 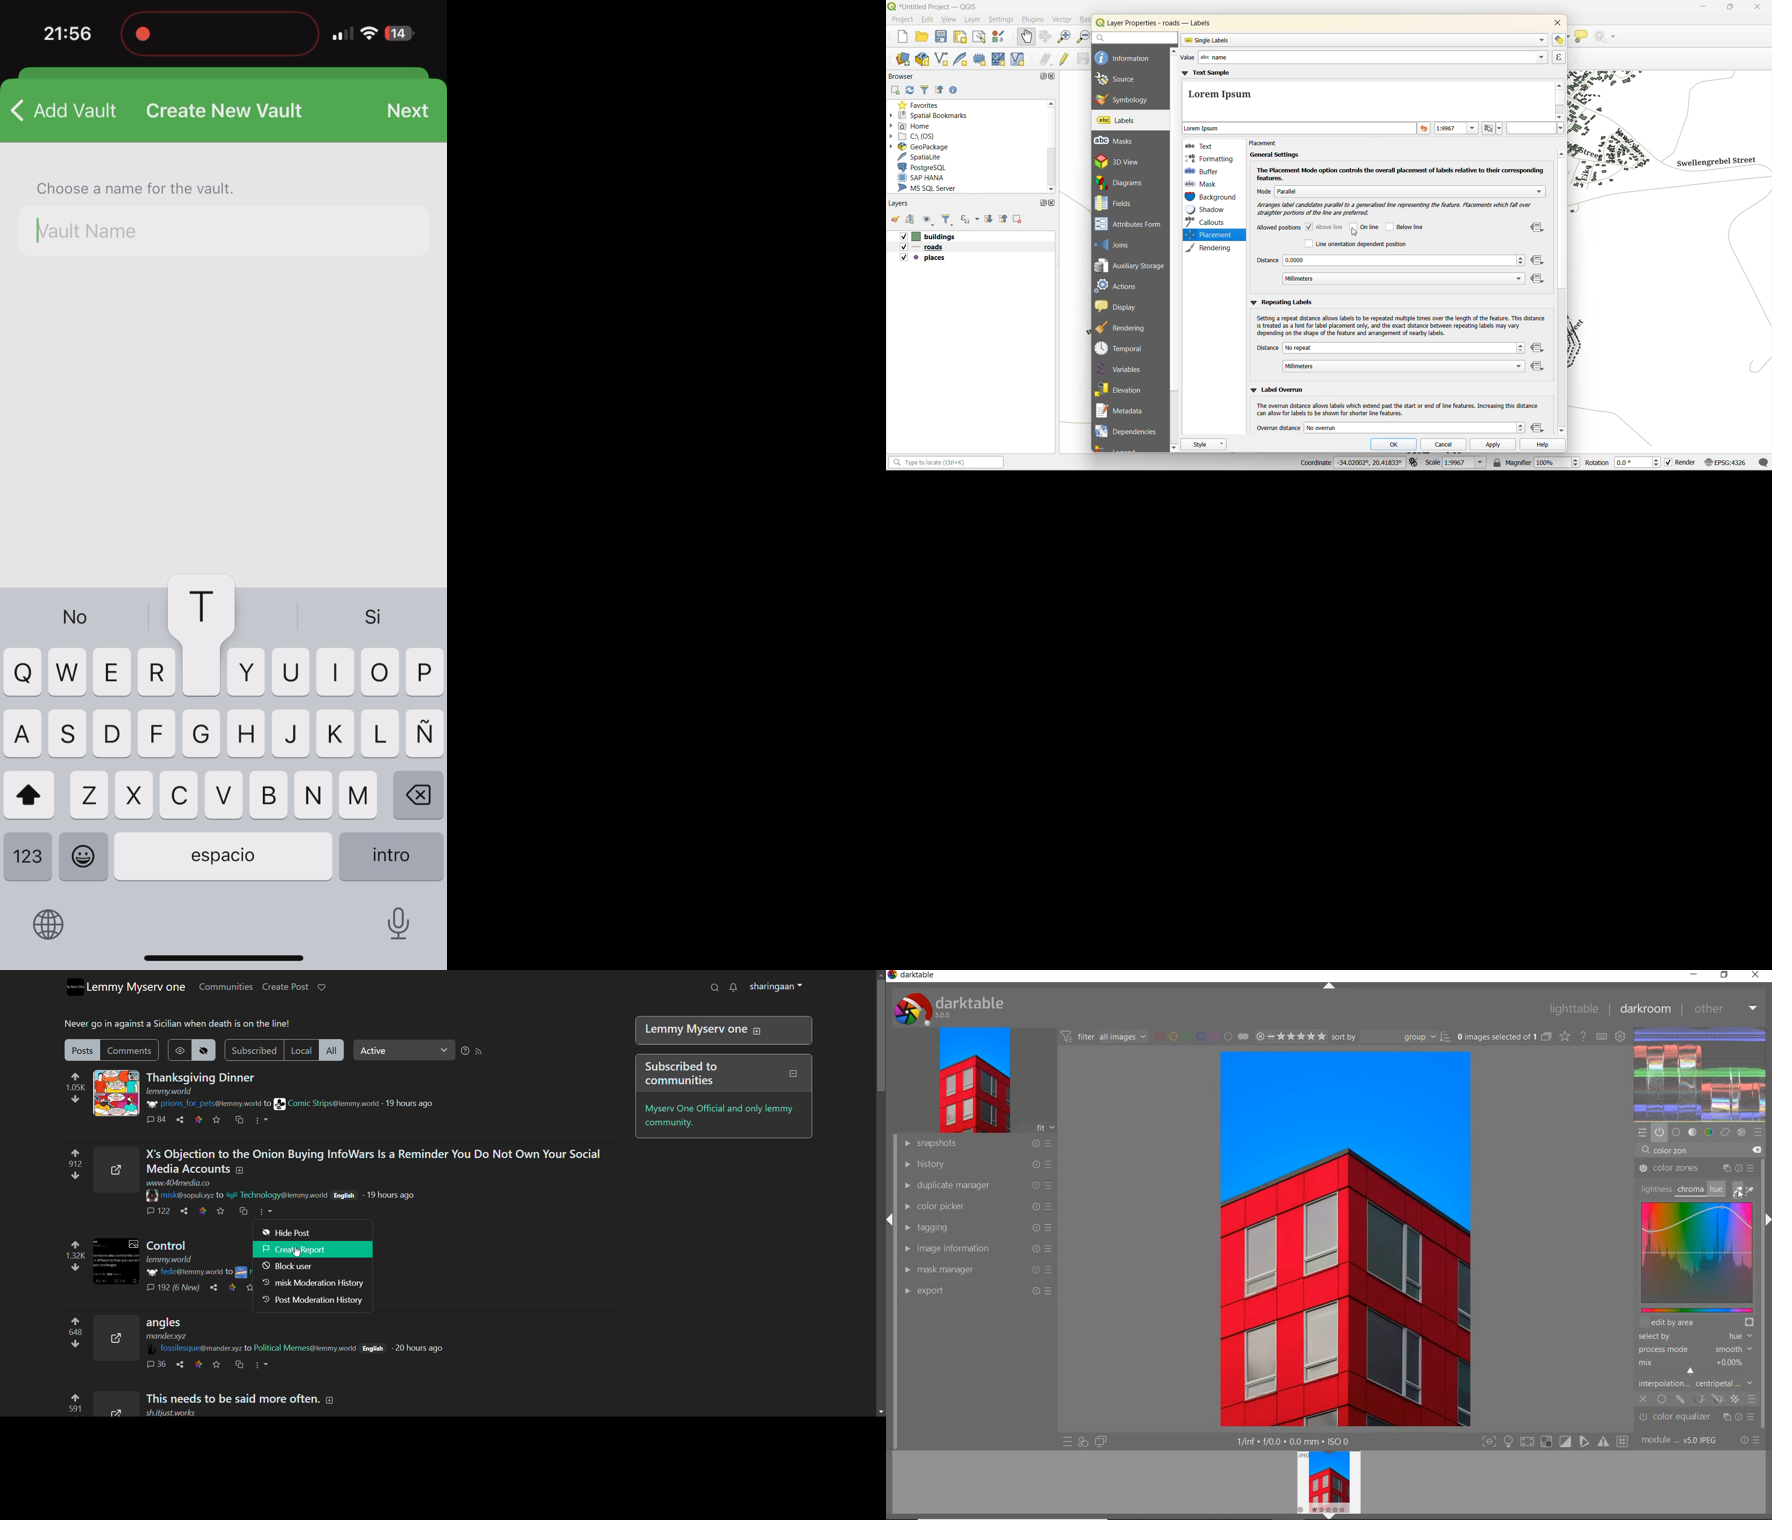 What do you see at coordinates (1017, 221) in the screenshot?
I see `remove` at bounding box center [1017, 221].